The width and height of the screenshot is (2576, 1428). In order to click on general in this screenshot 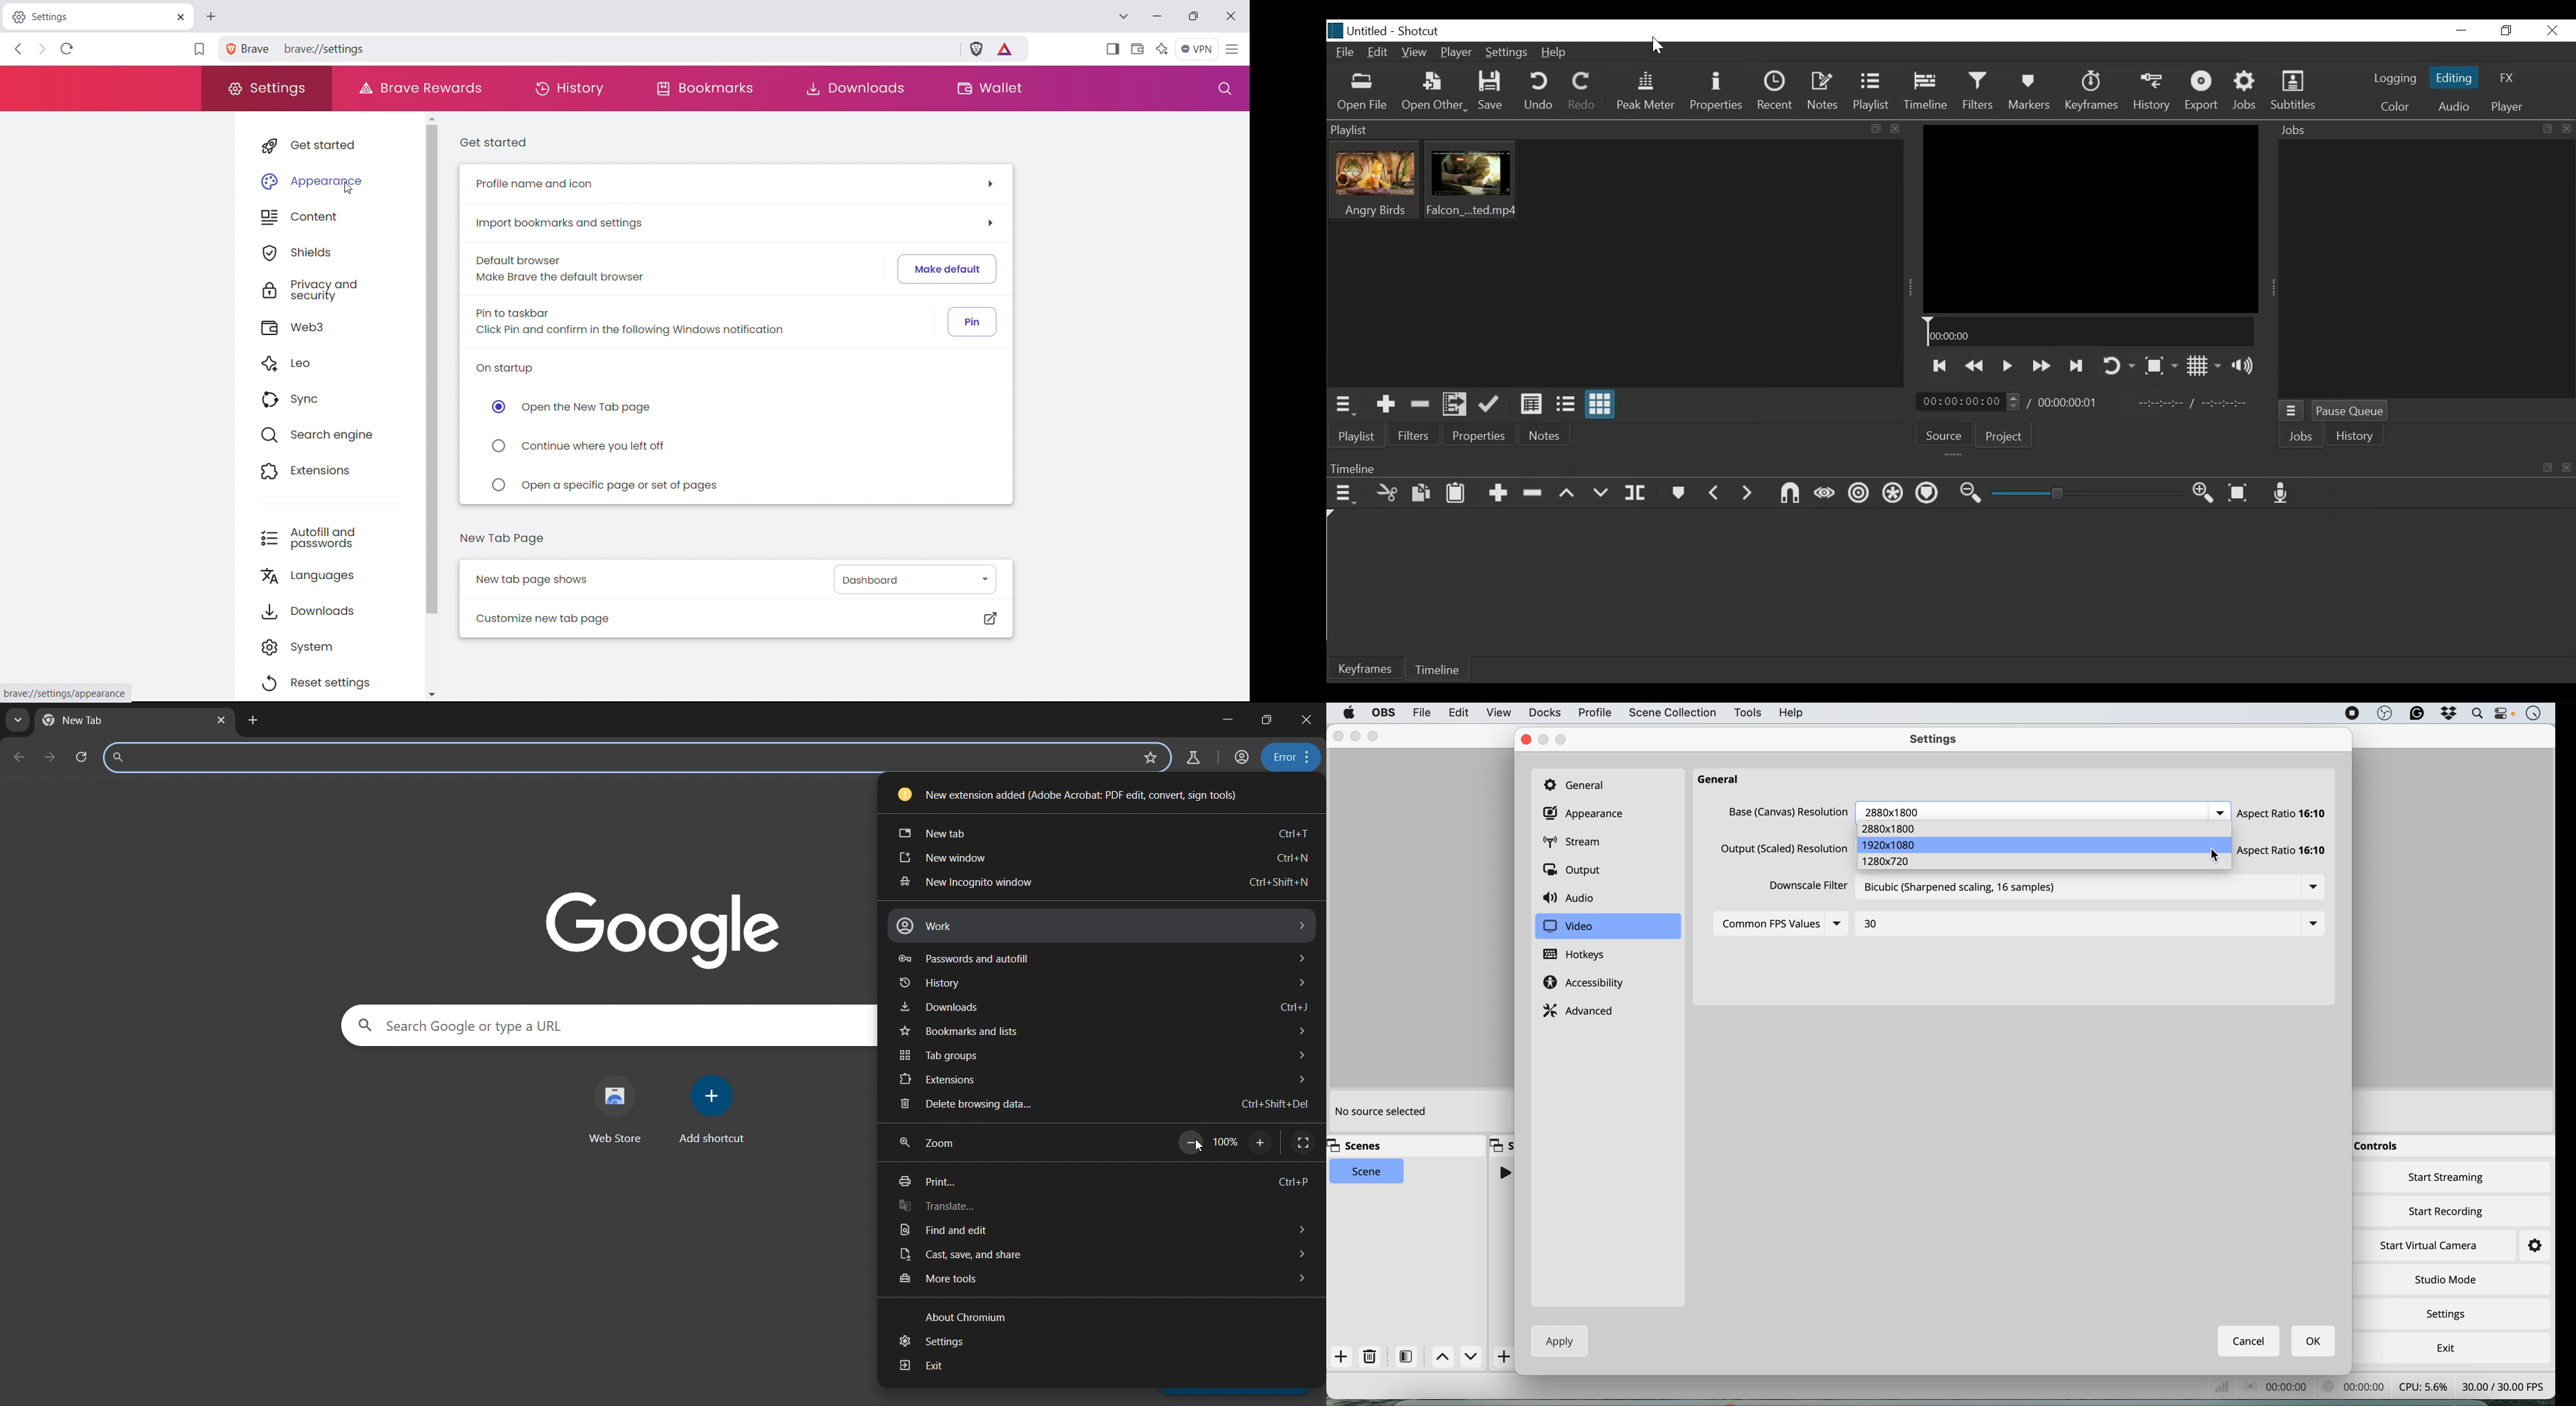, I will do `click(1719, 777)`.